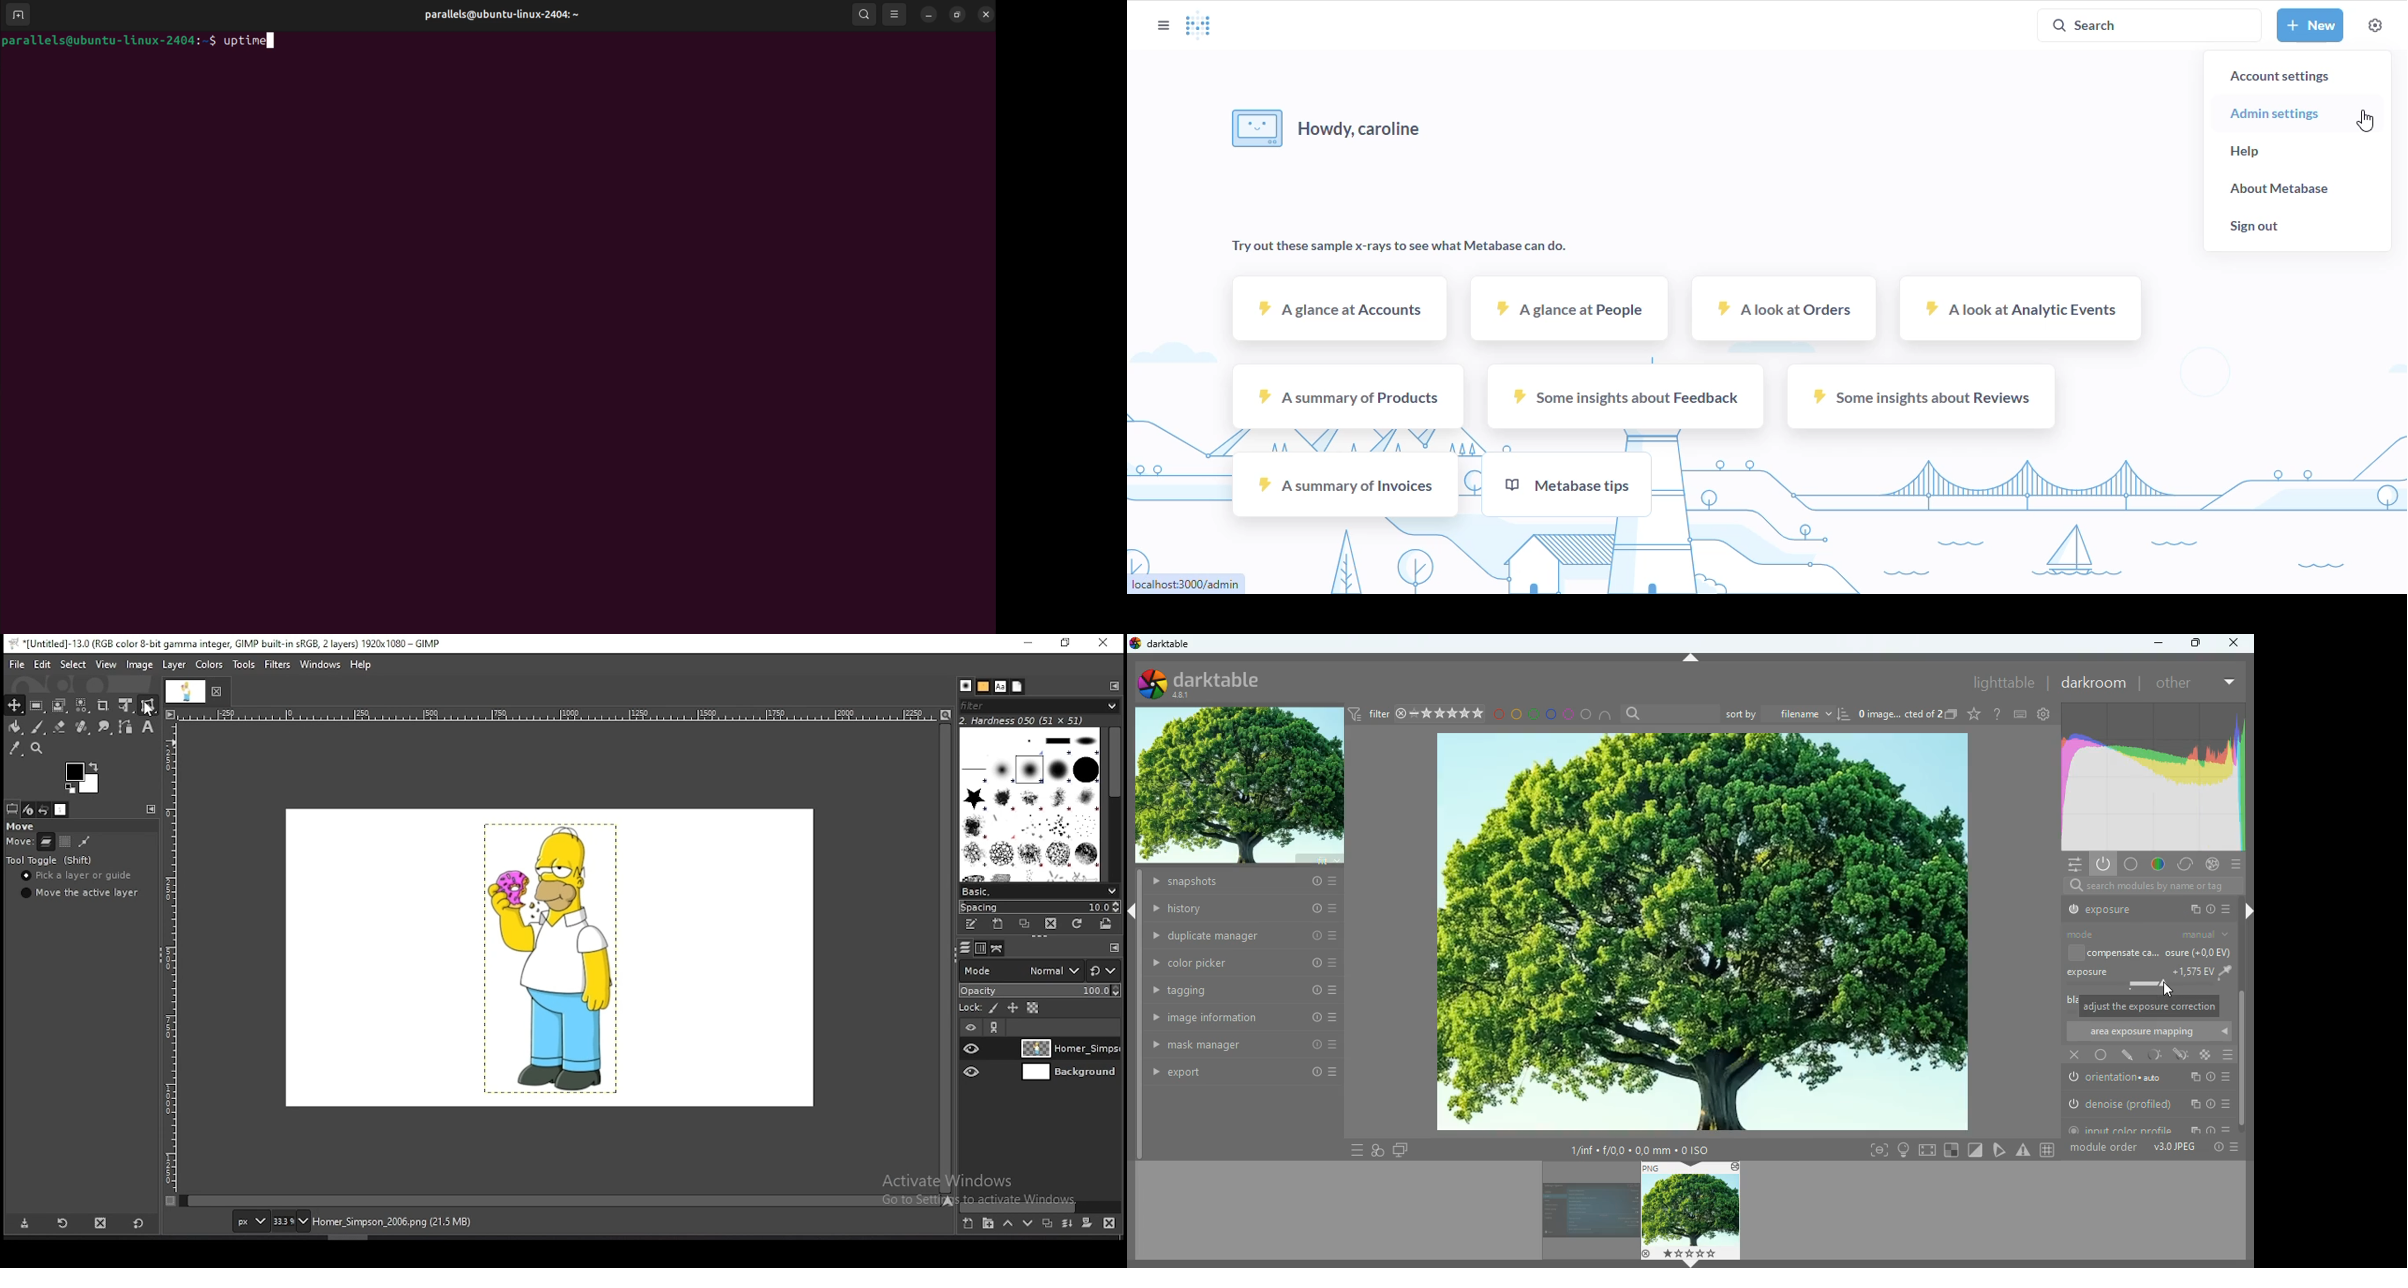  I want to click on frame, so click(1880, 1150).